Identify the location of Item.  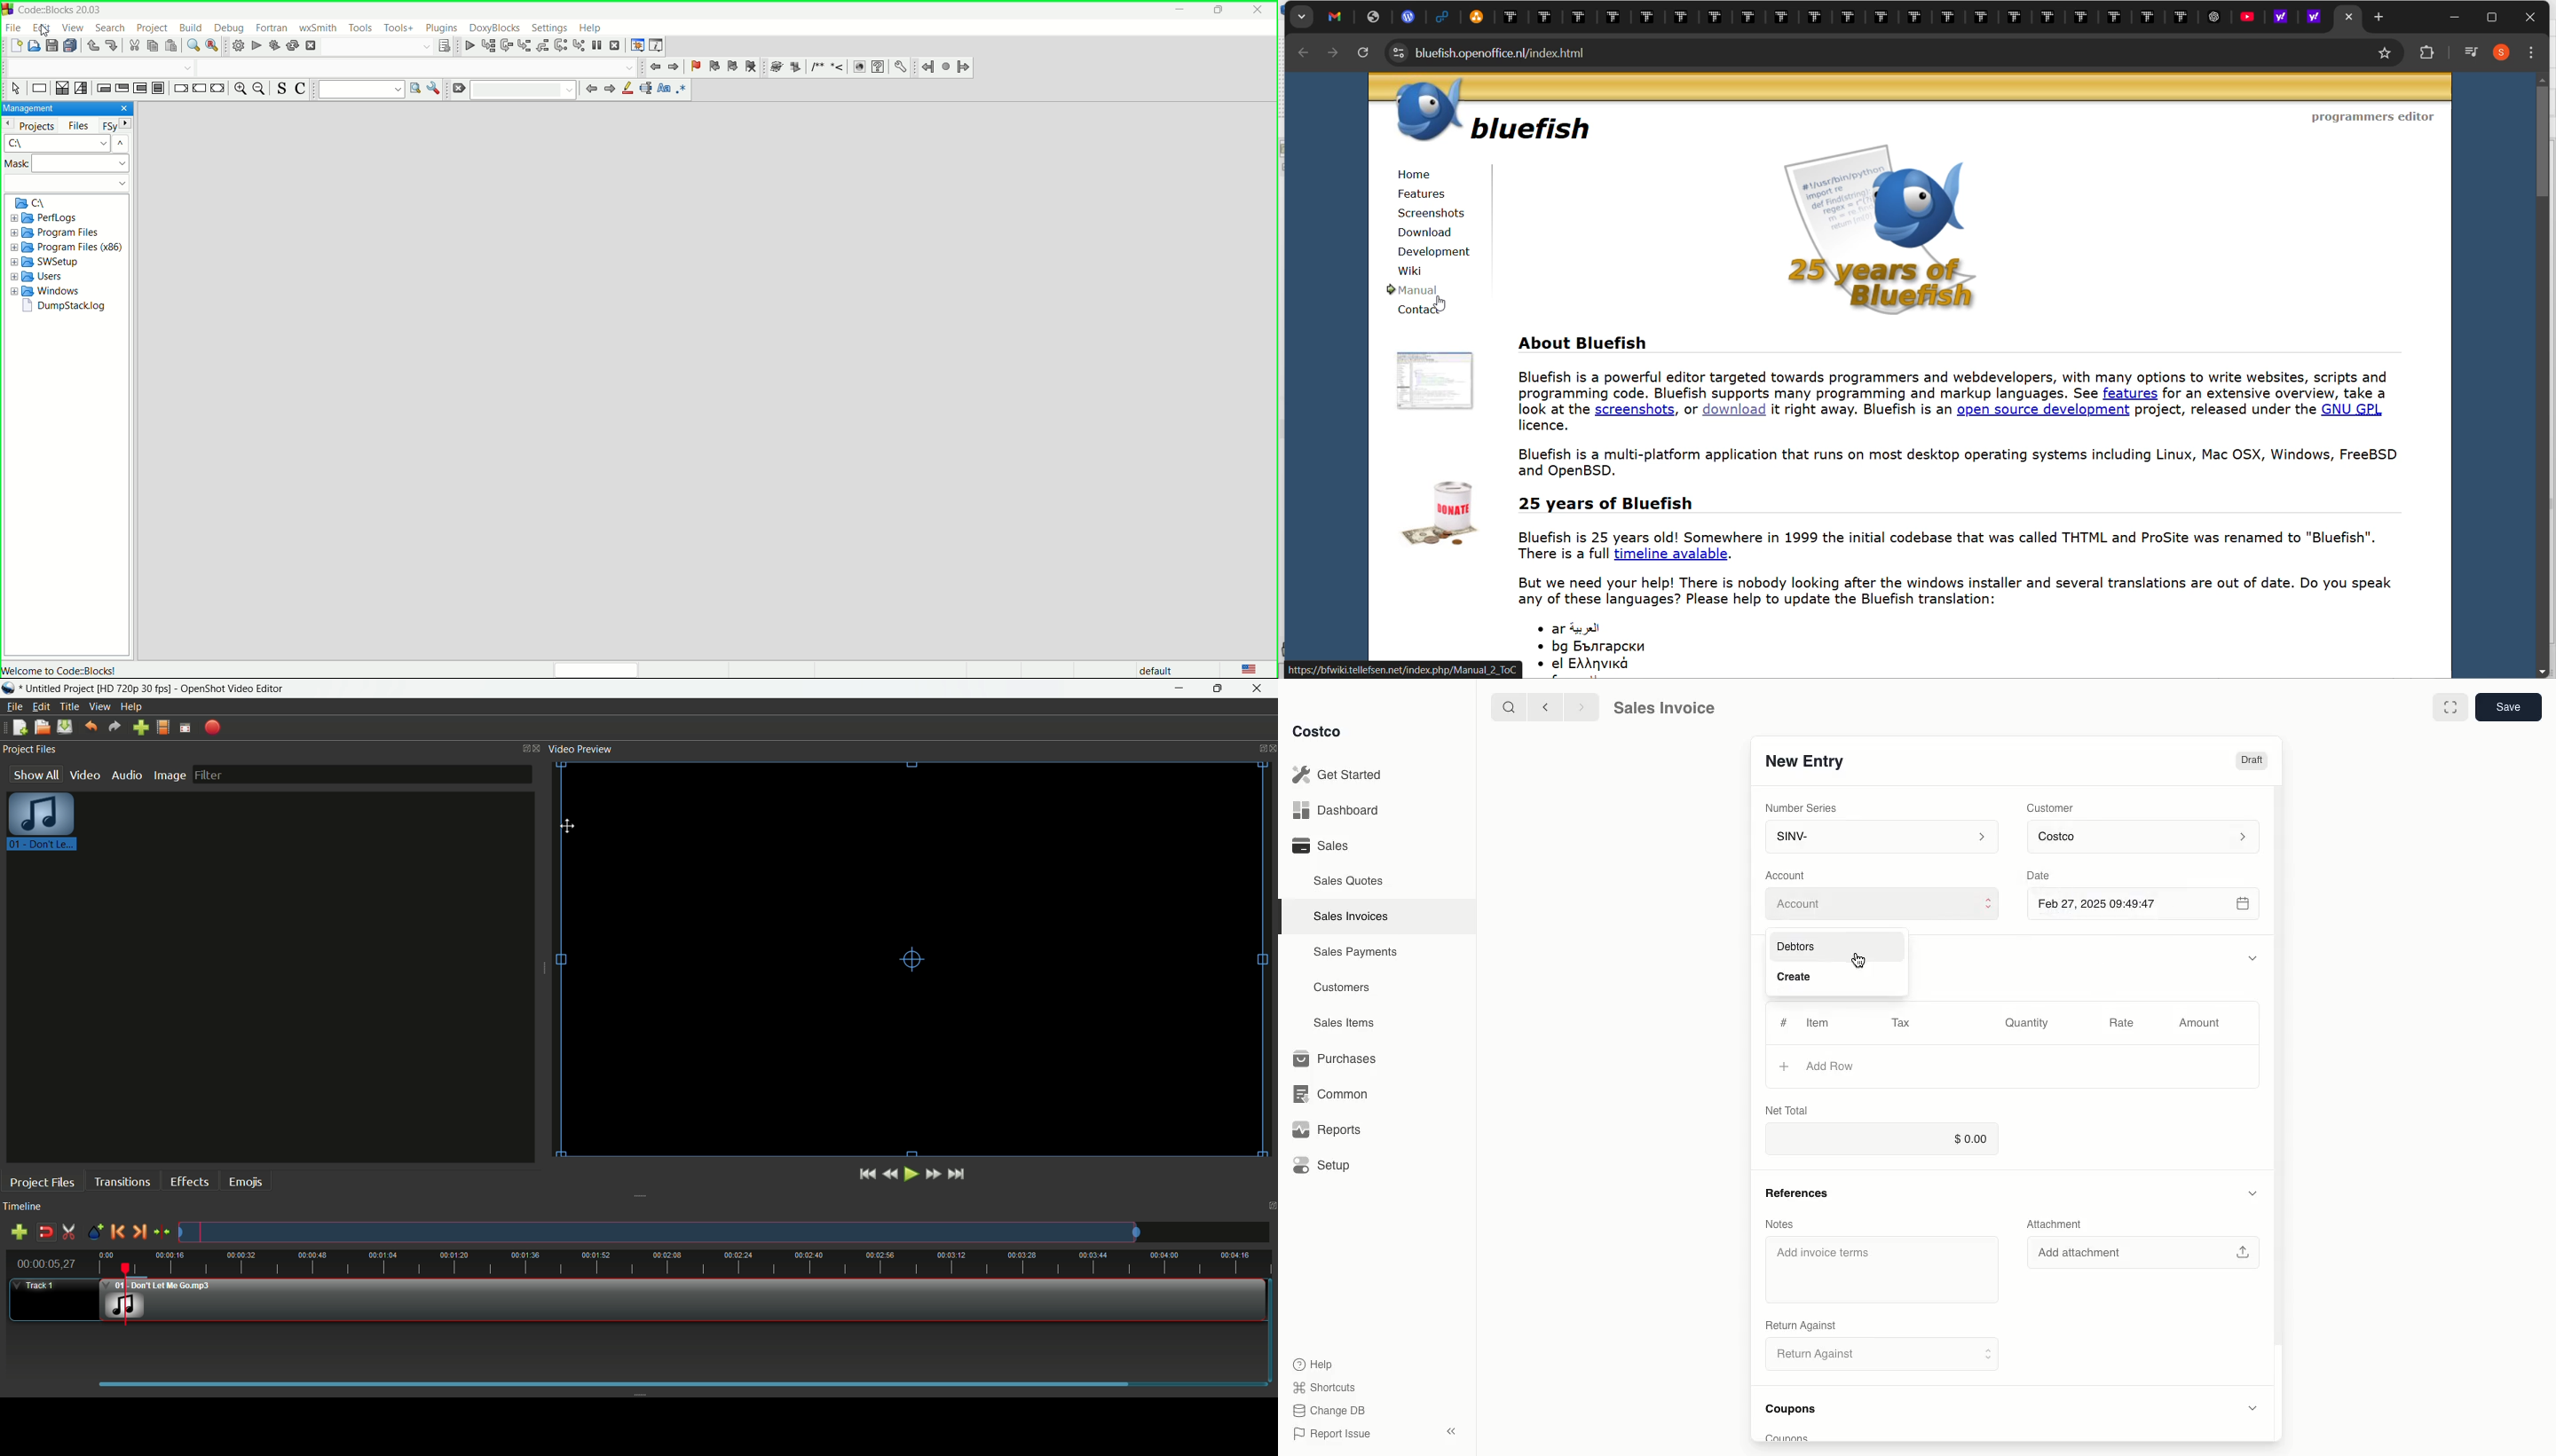
(1819, 1022).